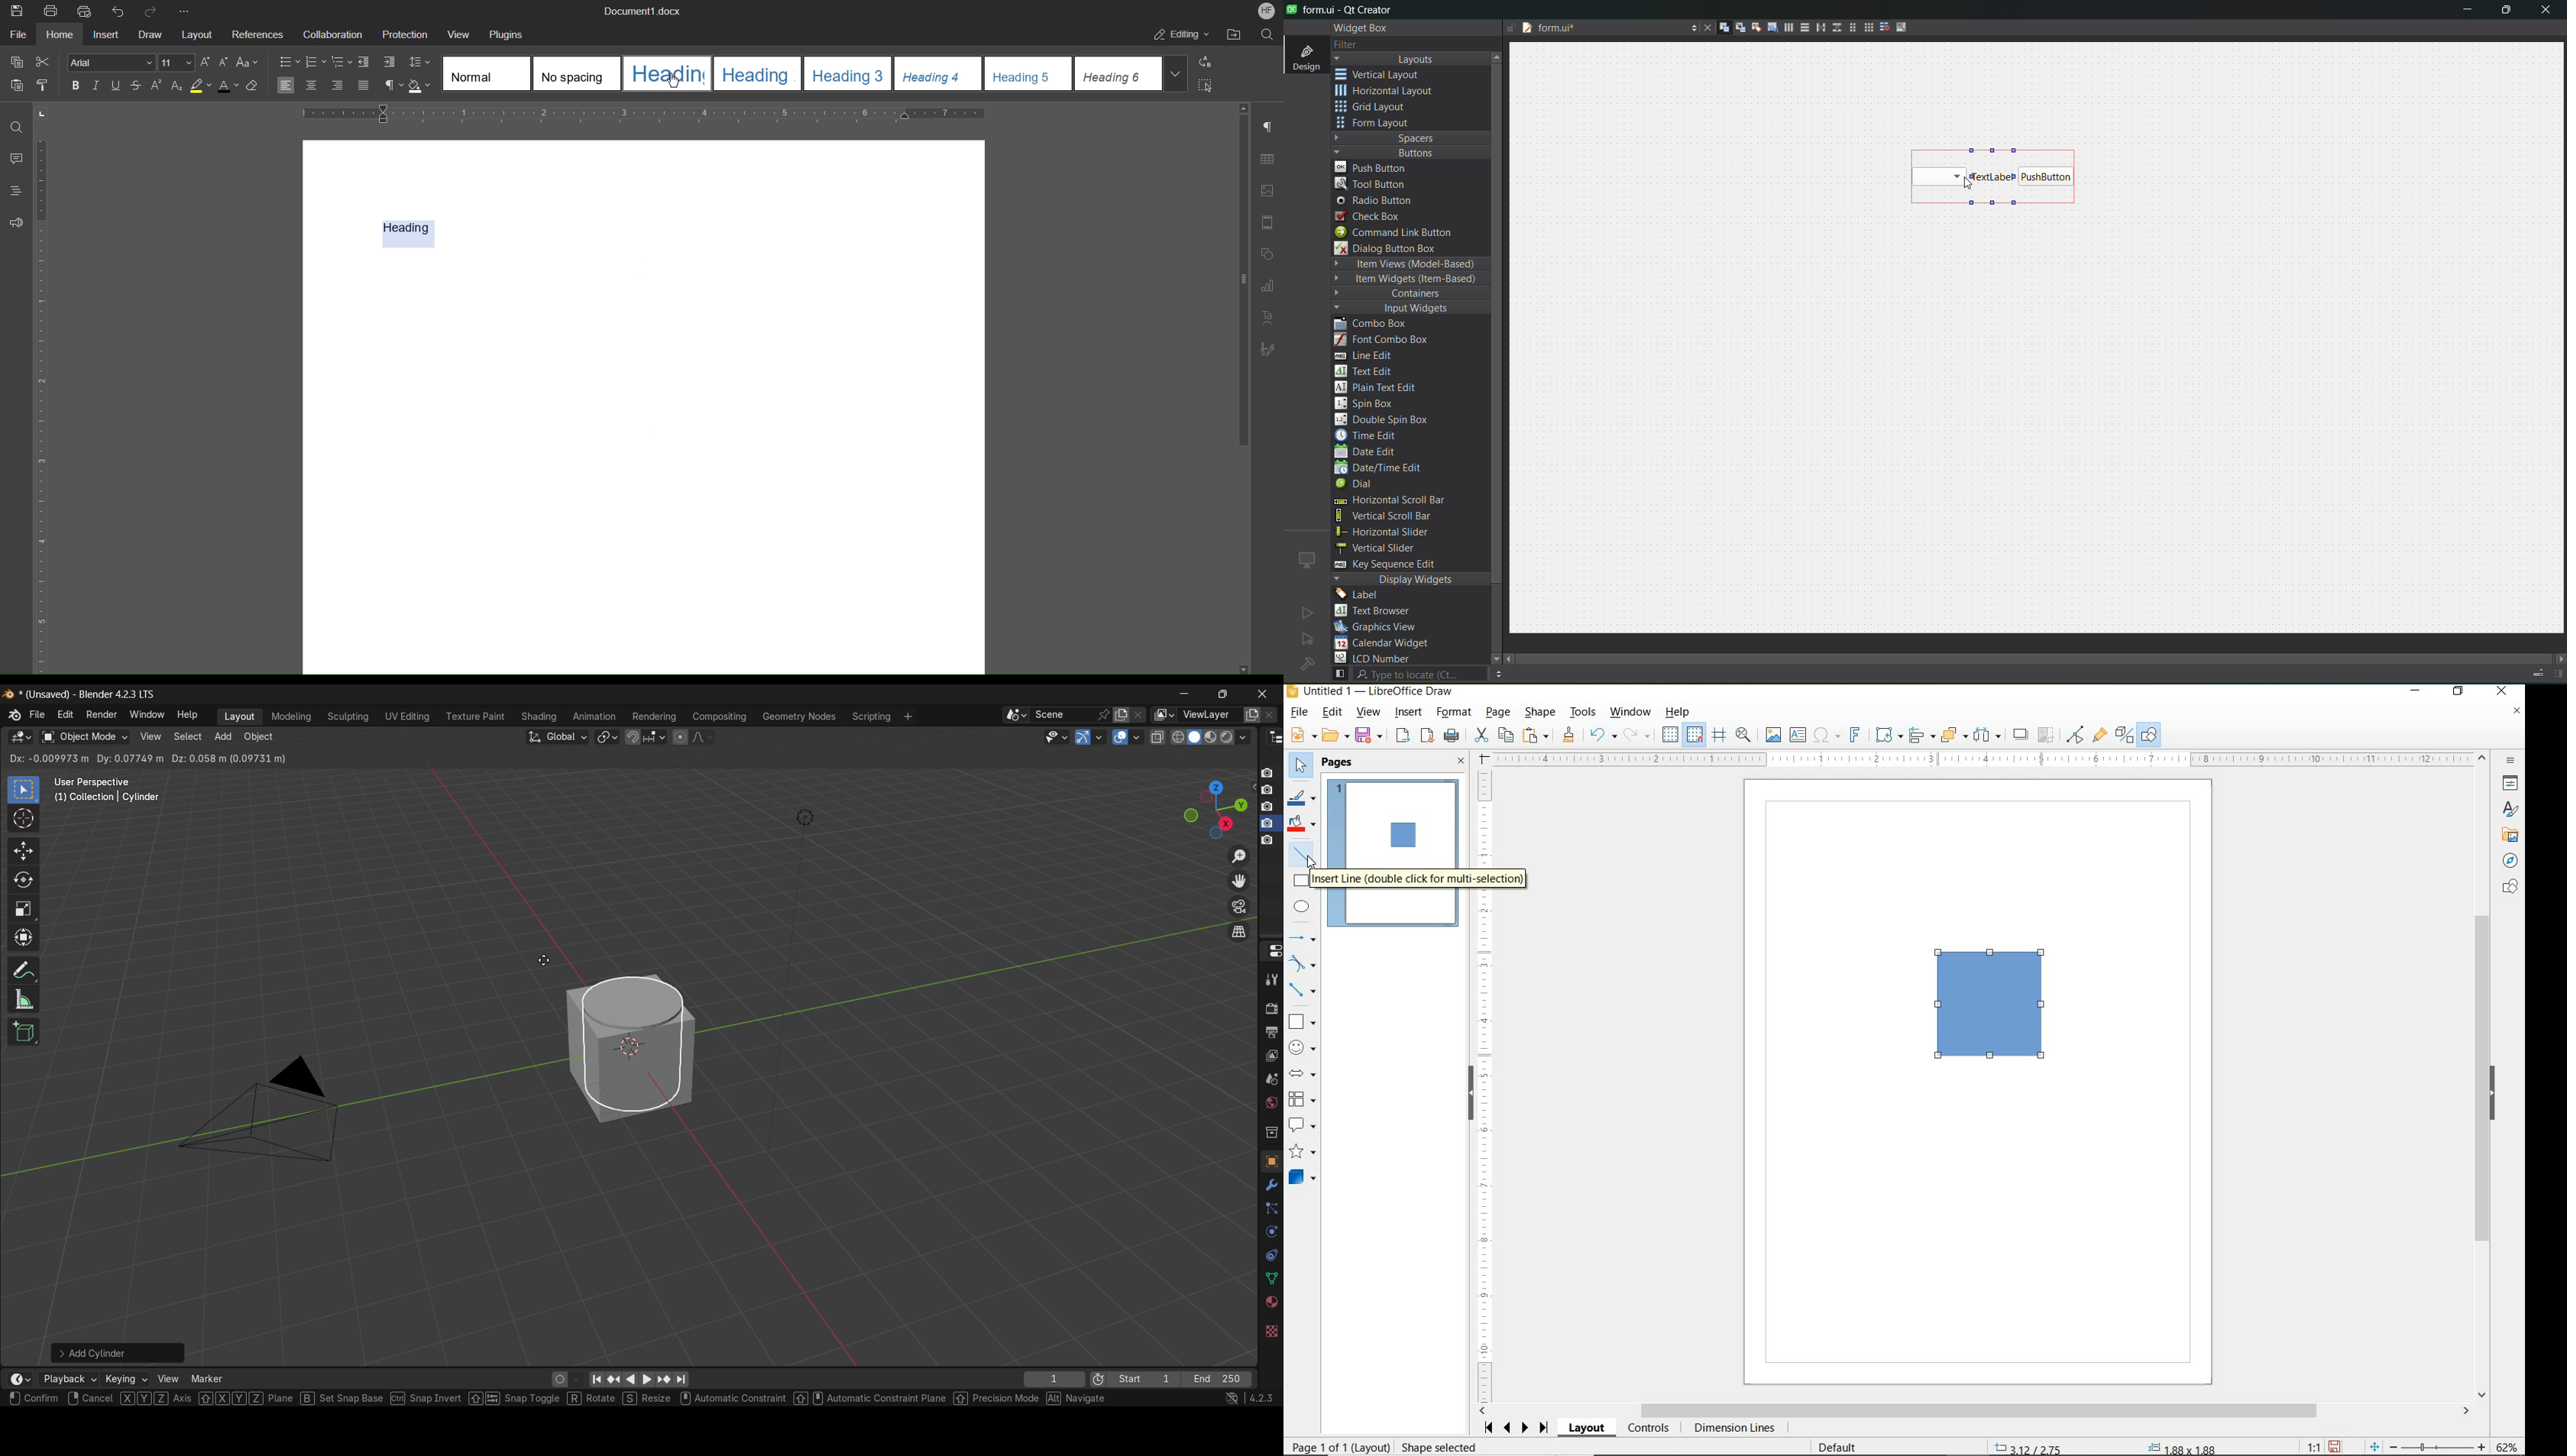 This screenshot has height=1456, width=2576. What do you see at coordinates (1258, 694) in the screenshot?
I see `close app` at bounding box center [1258, 694].